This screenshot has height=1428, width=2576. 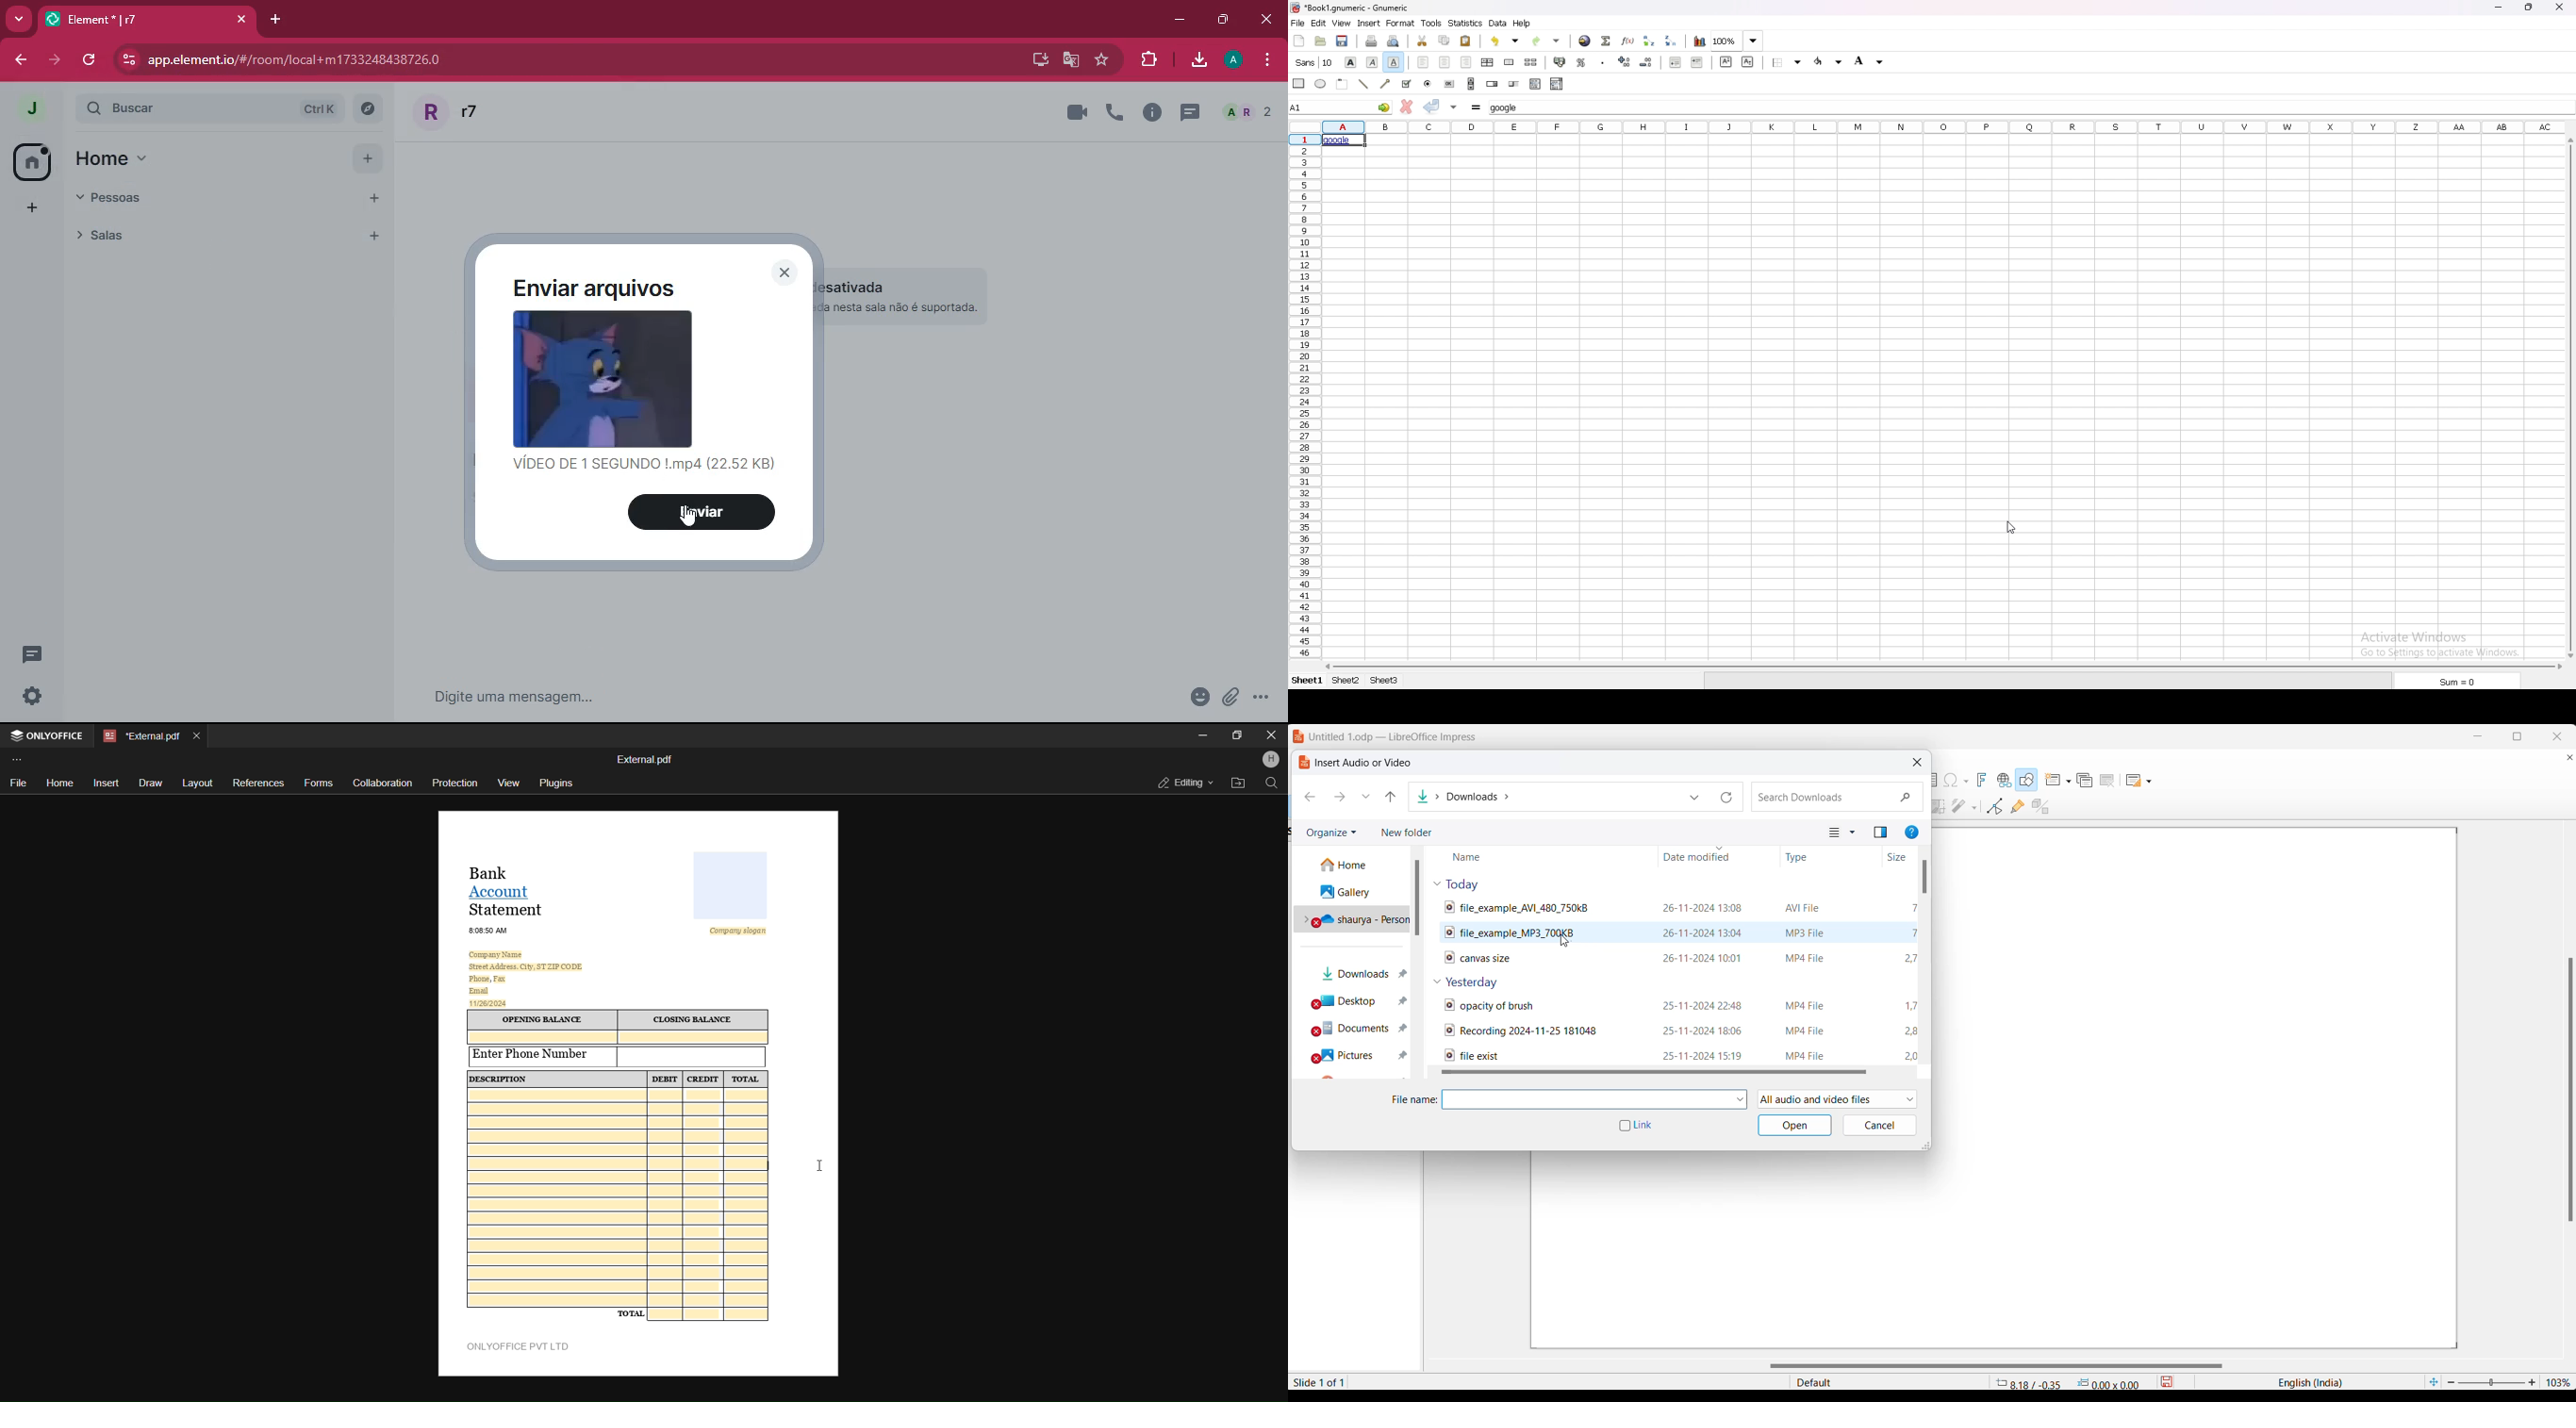 I want to click on element* |r7, so click(x=145, y=17).